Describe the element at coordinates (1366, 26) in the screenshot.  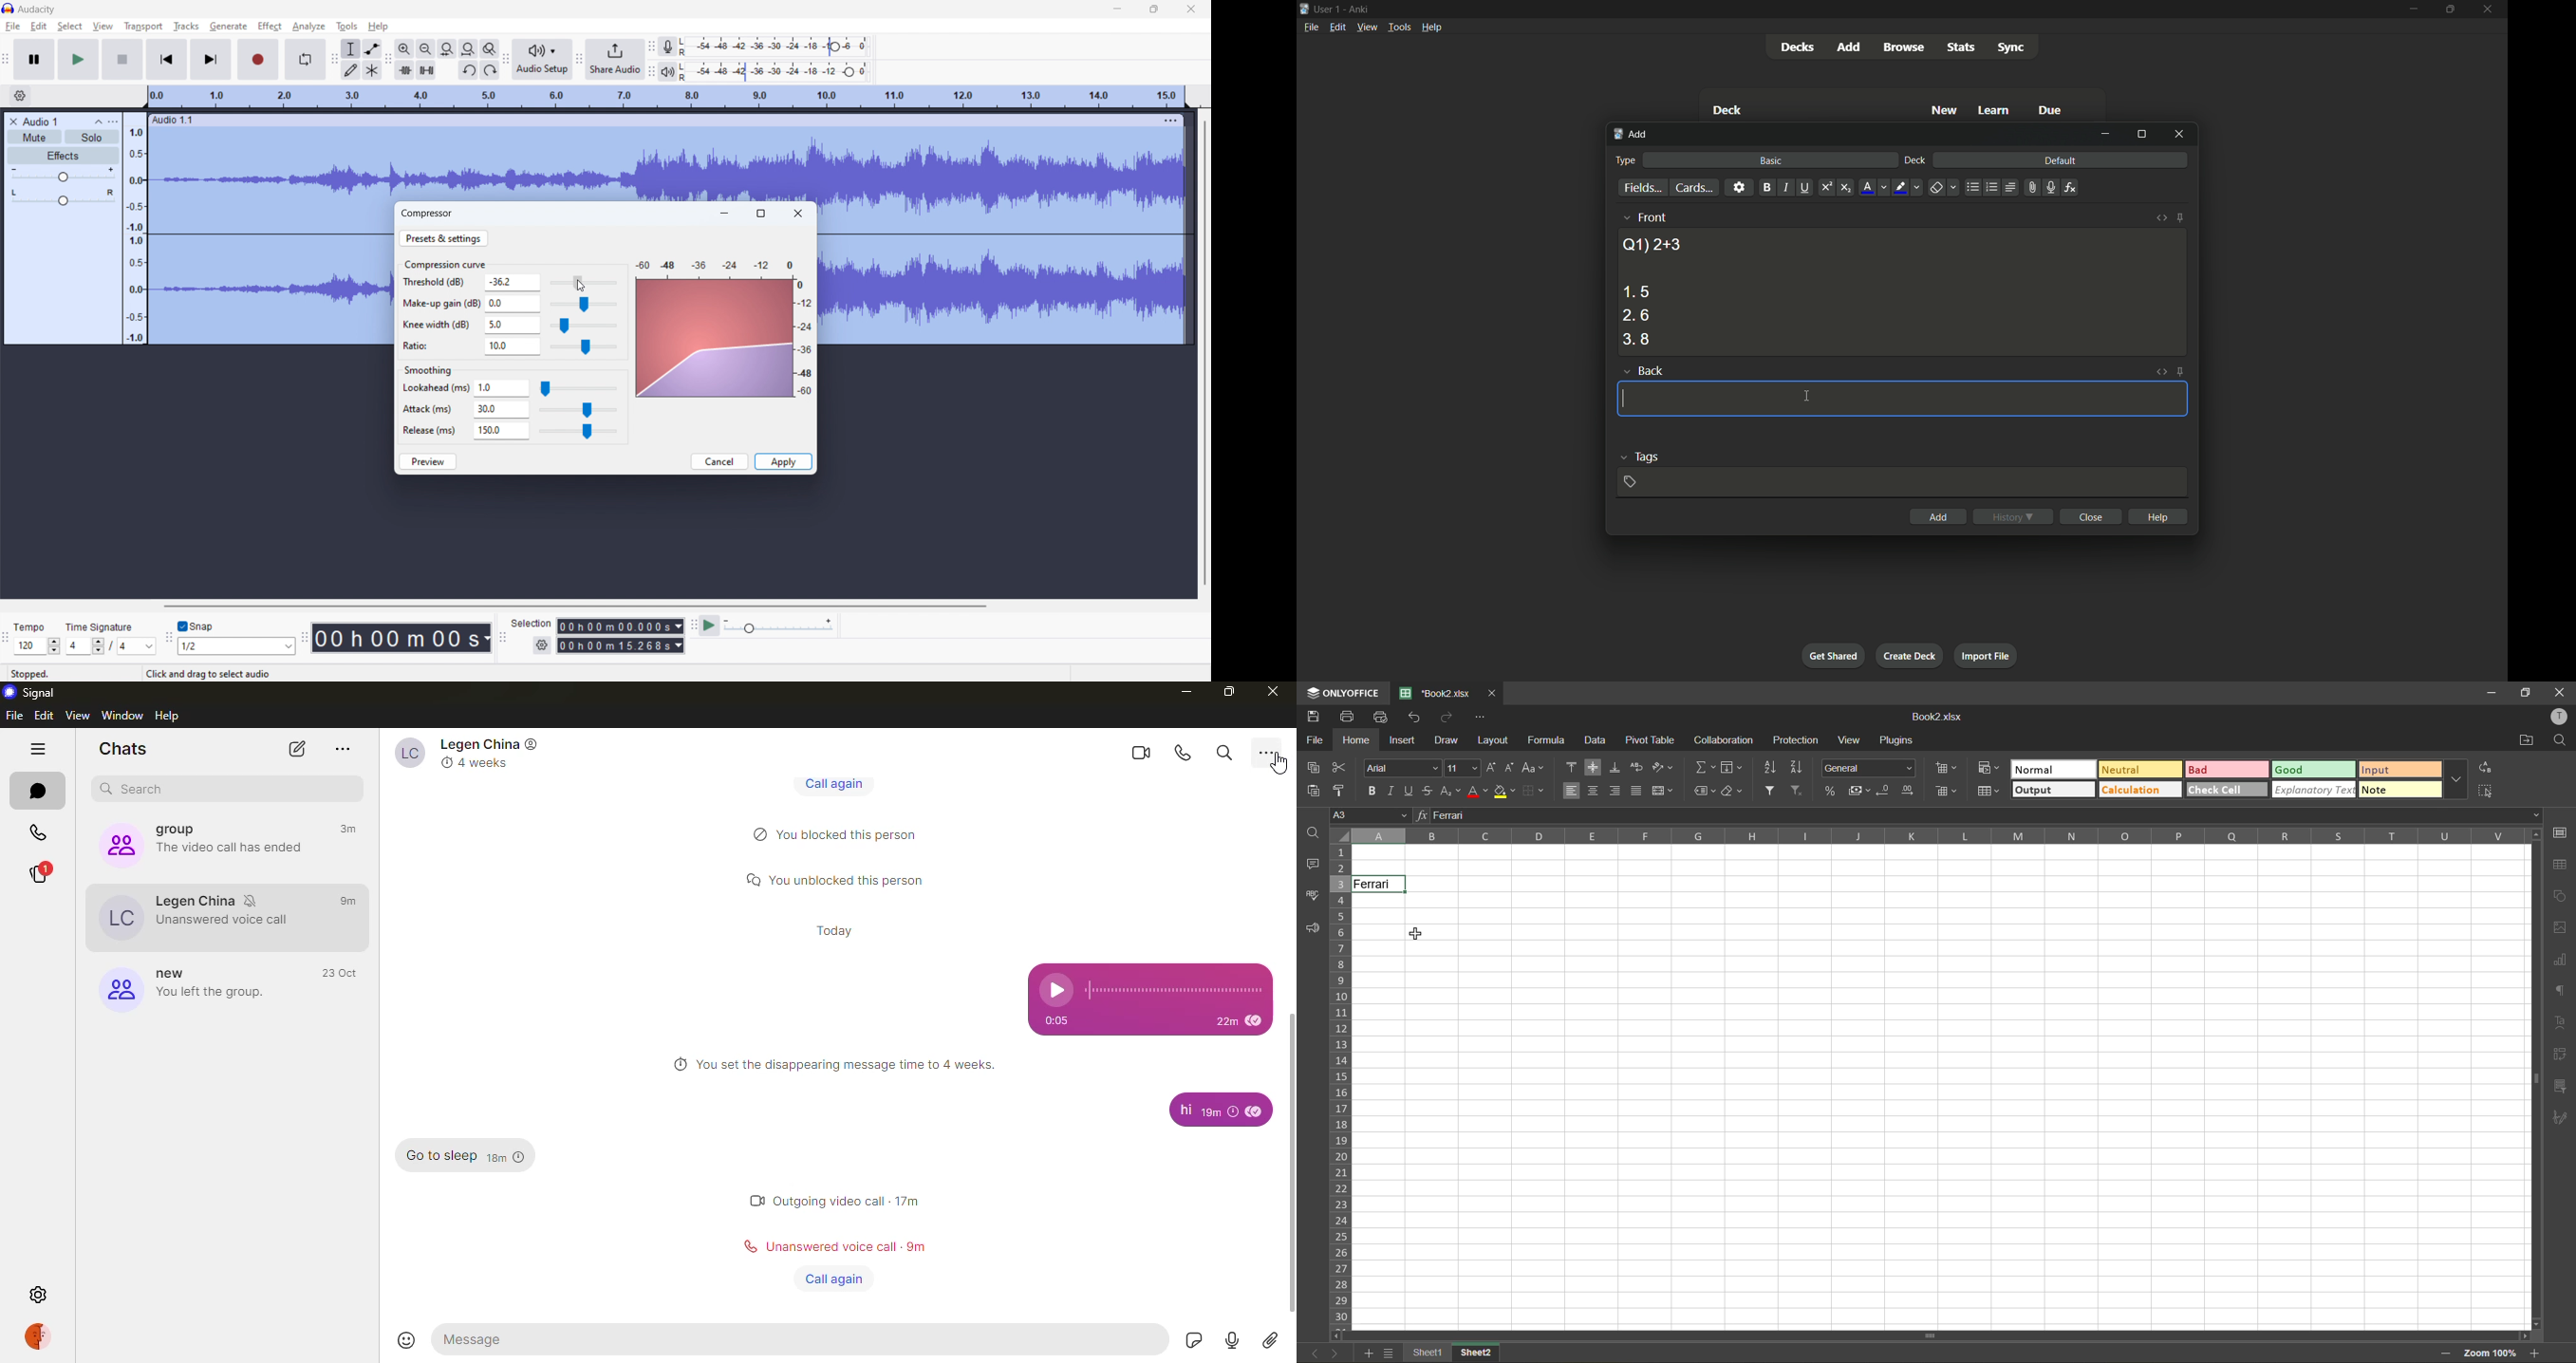
I see `view menu` at that location.